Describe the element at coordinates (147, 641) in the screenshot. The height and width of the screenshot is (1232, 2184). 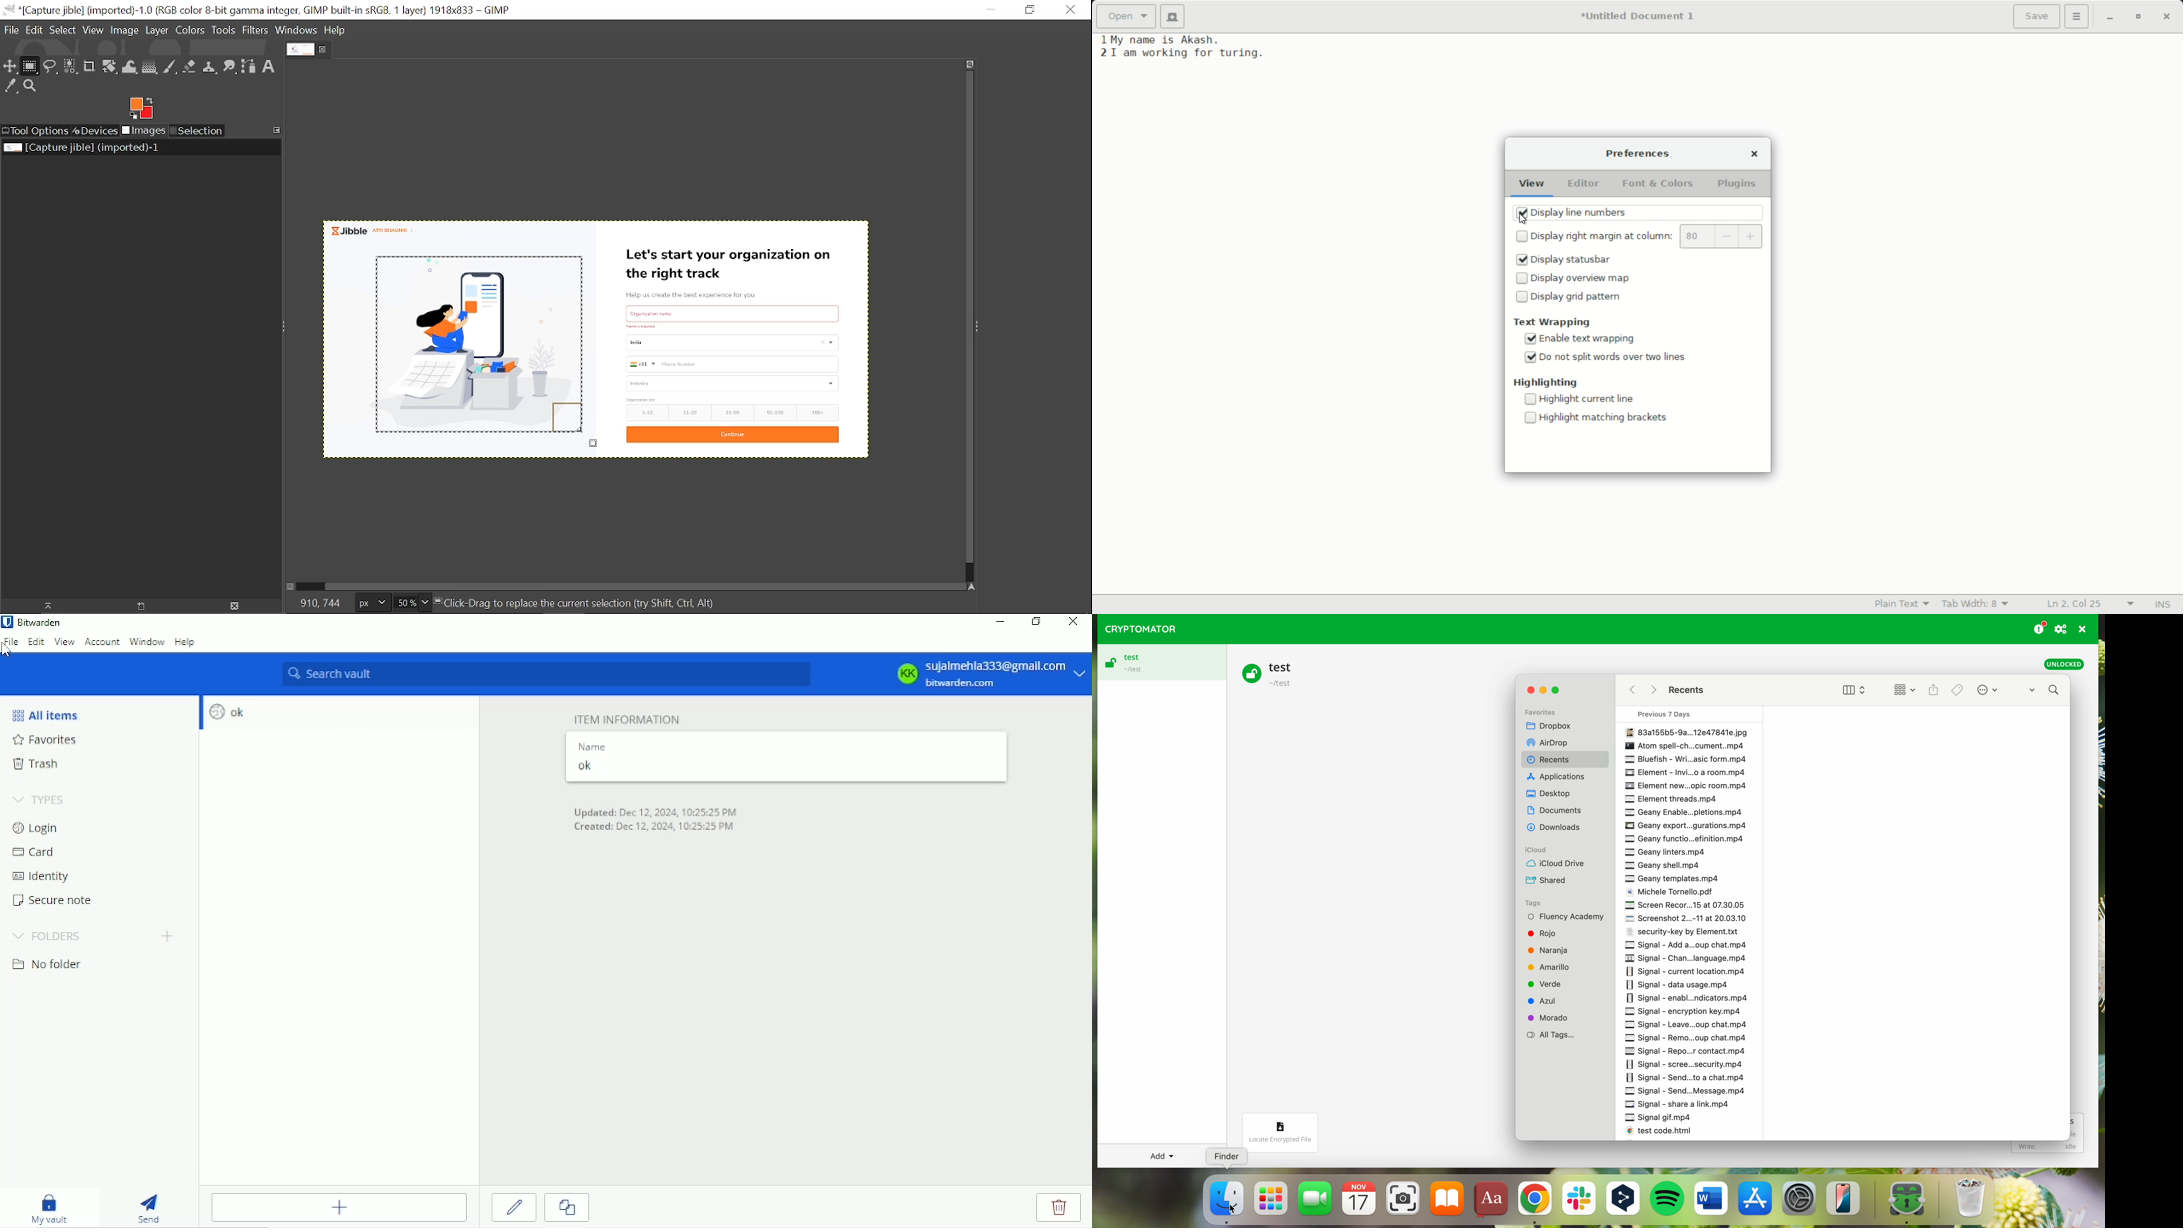
I see `Window` at that location.